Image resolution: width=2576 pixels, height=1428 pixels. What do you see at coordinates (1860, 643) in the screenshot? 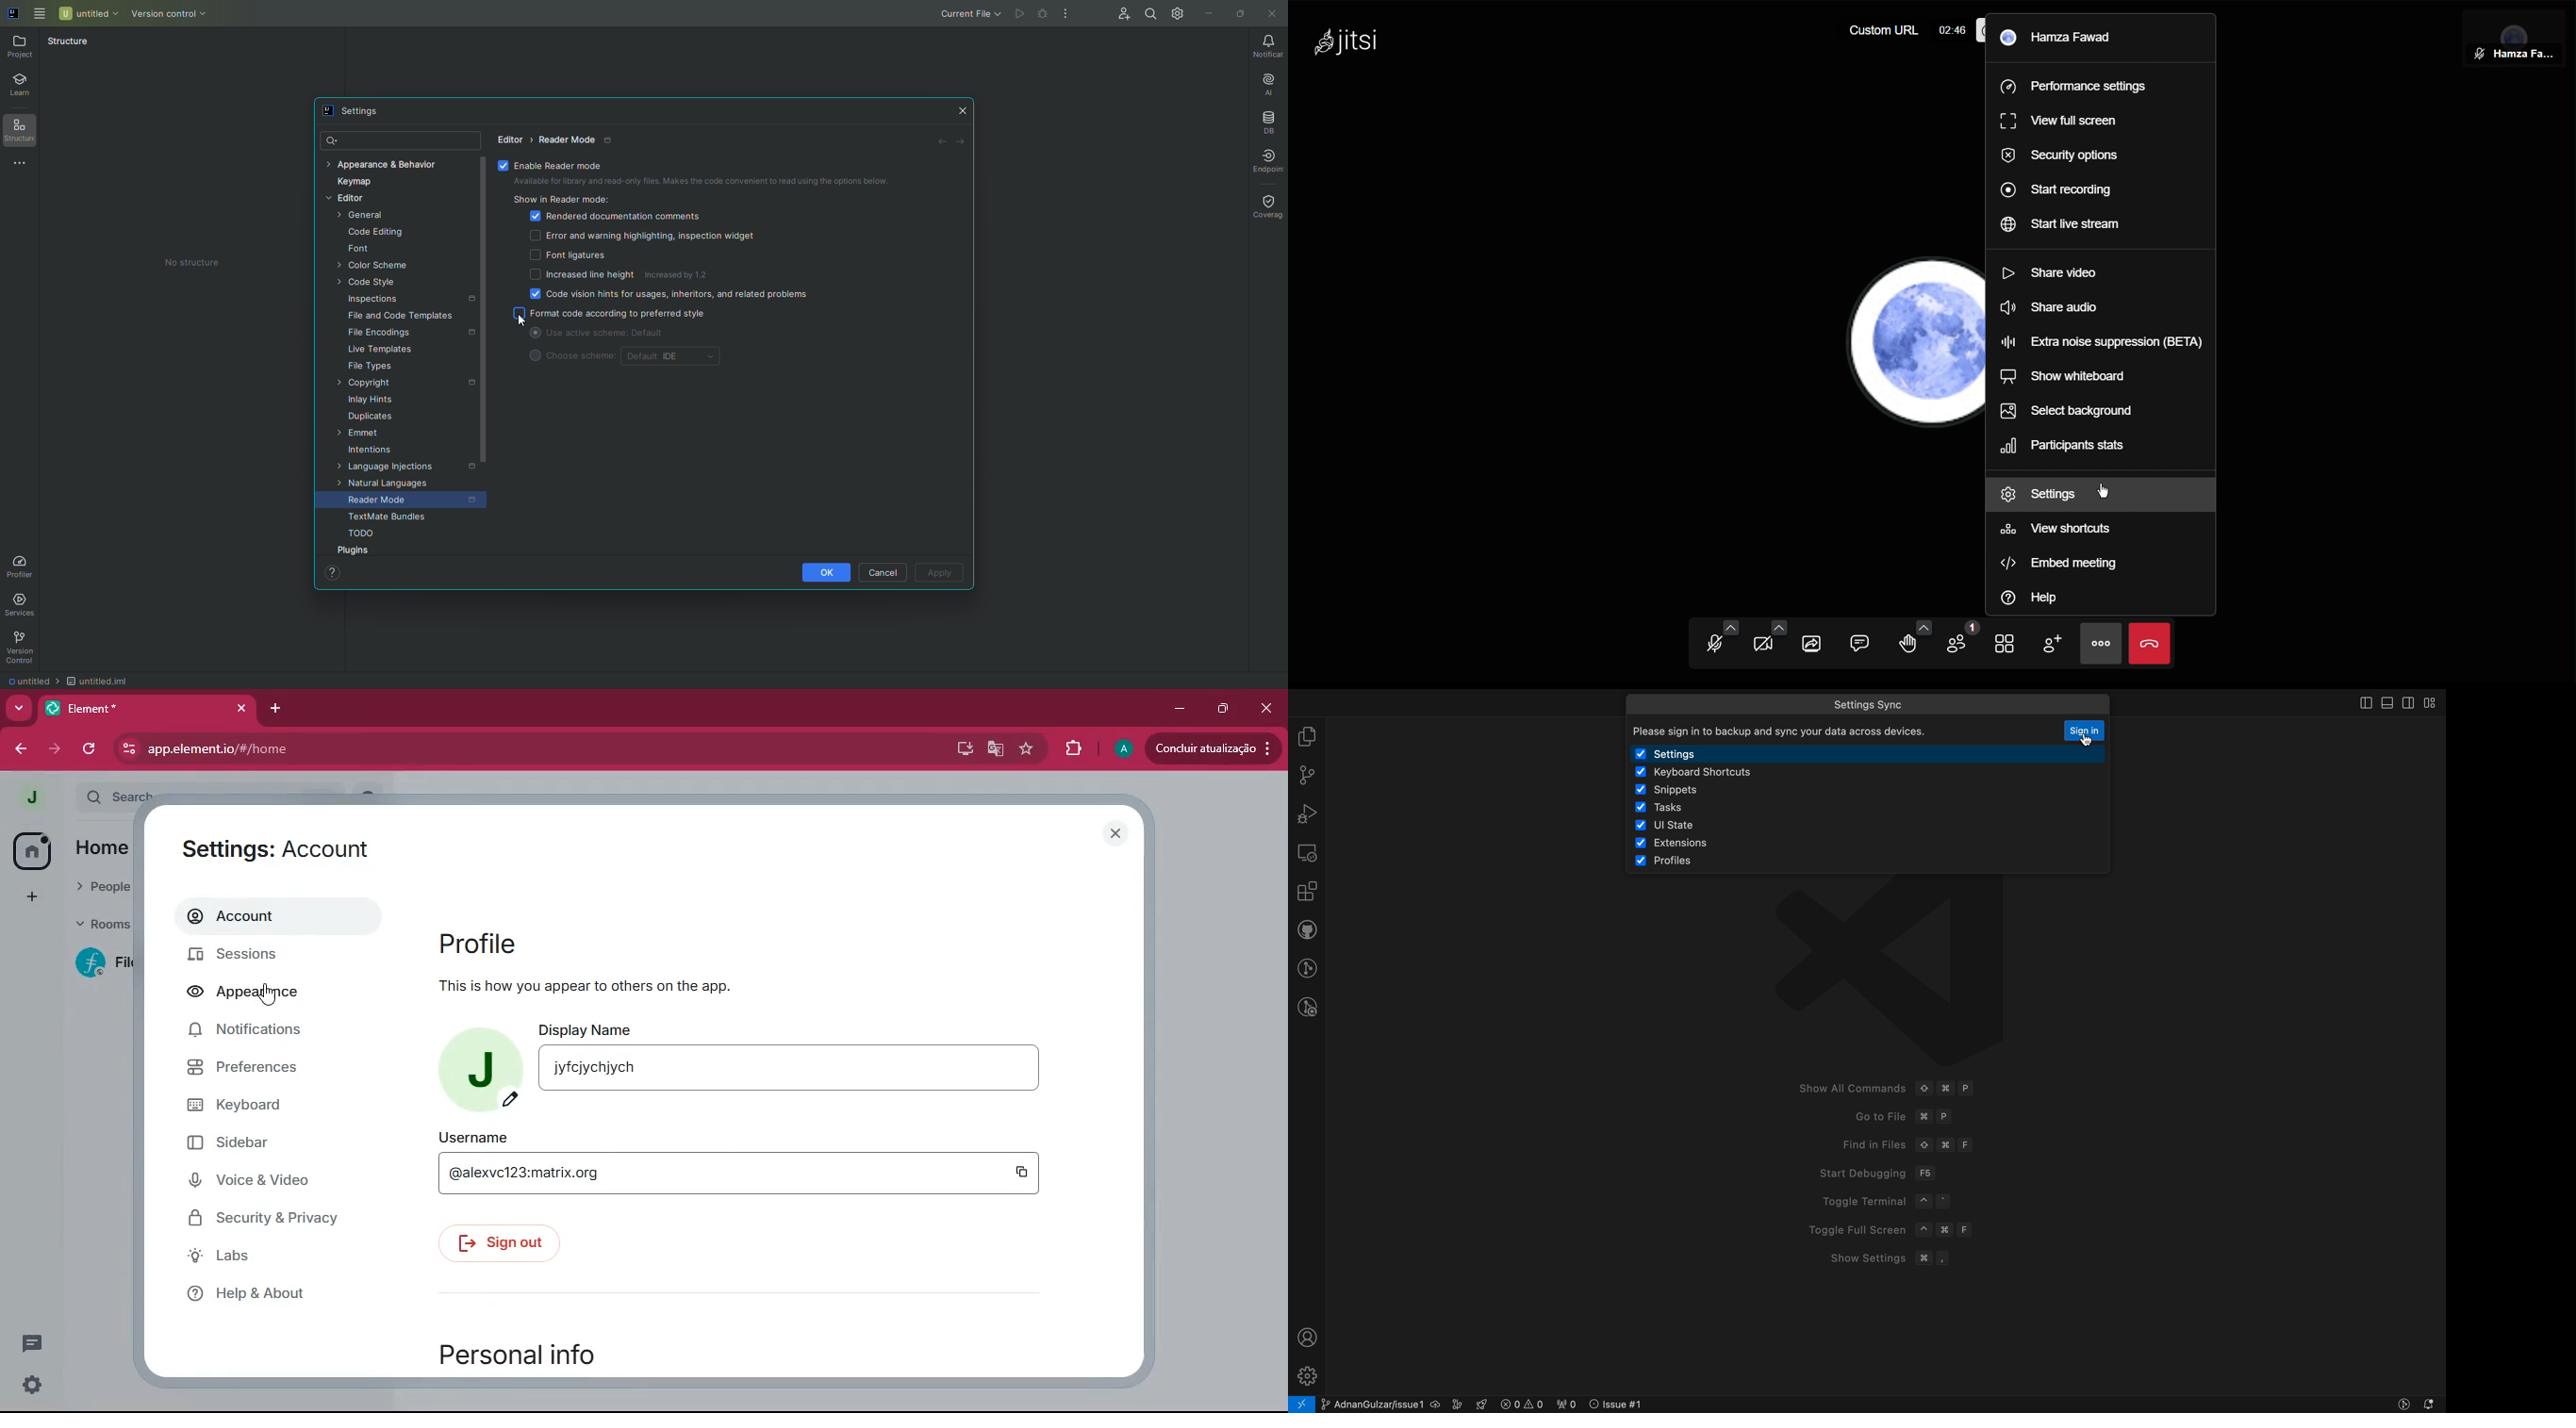
I see `Chat` at bounding box center [1860, 643].